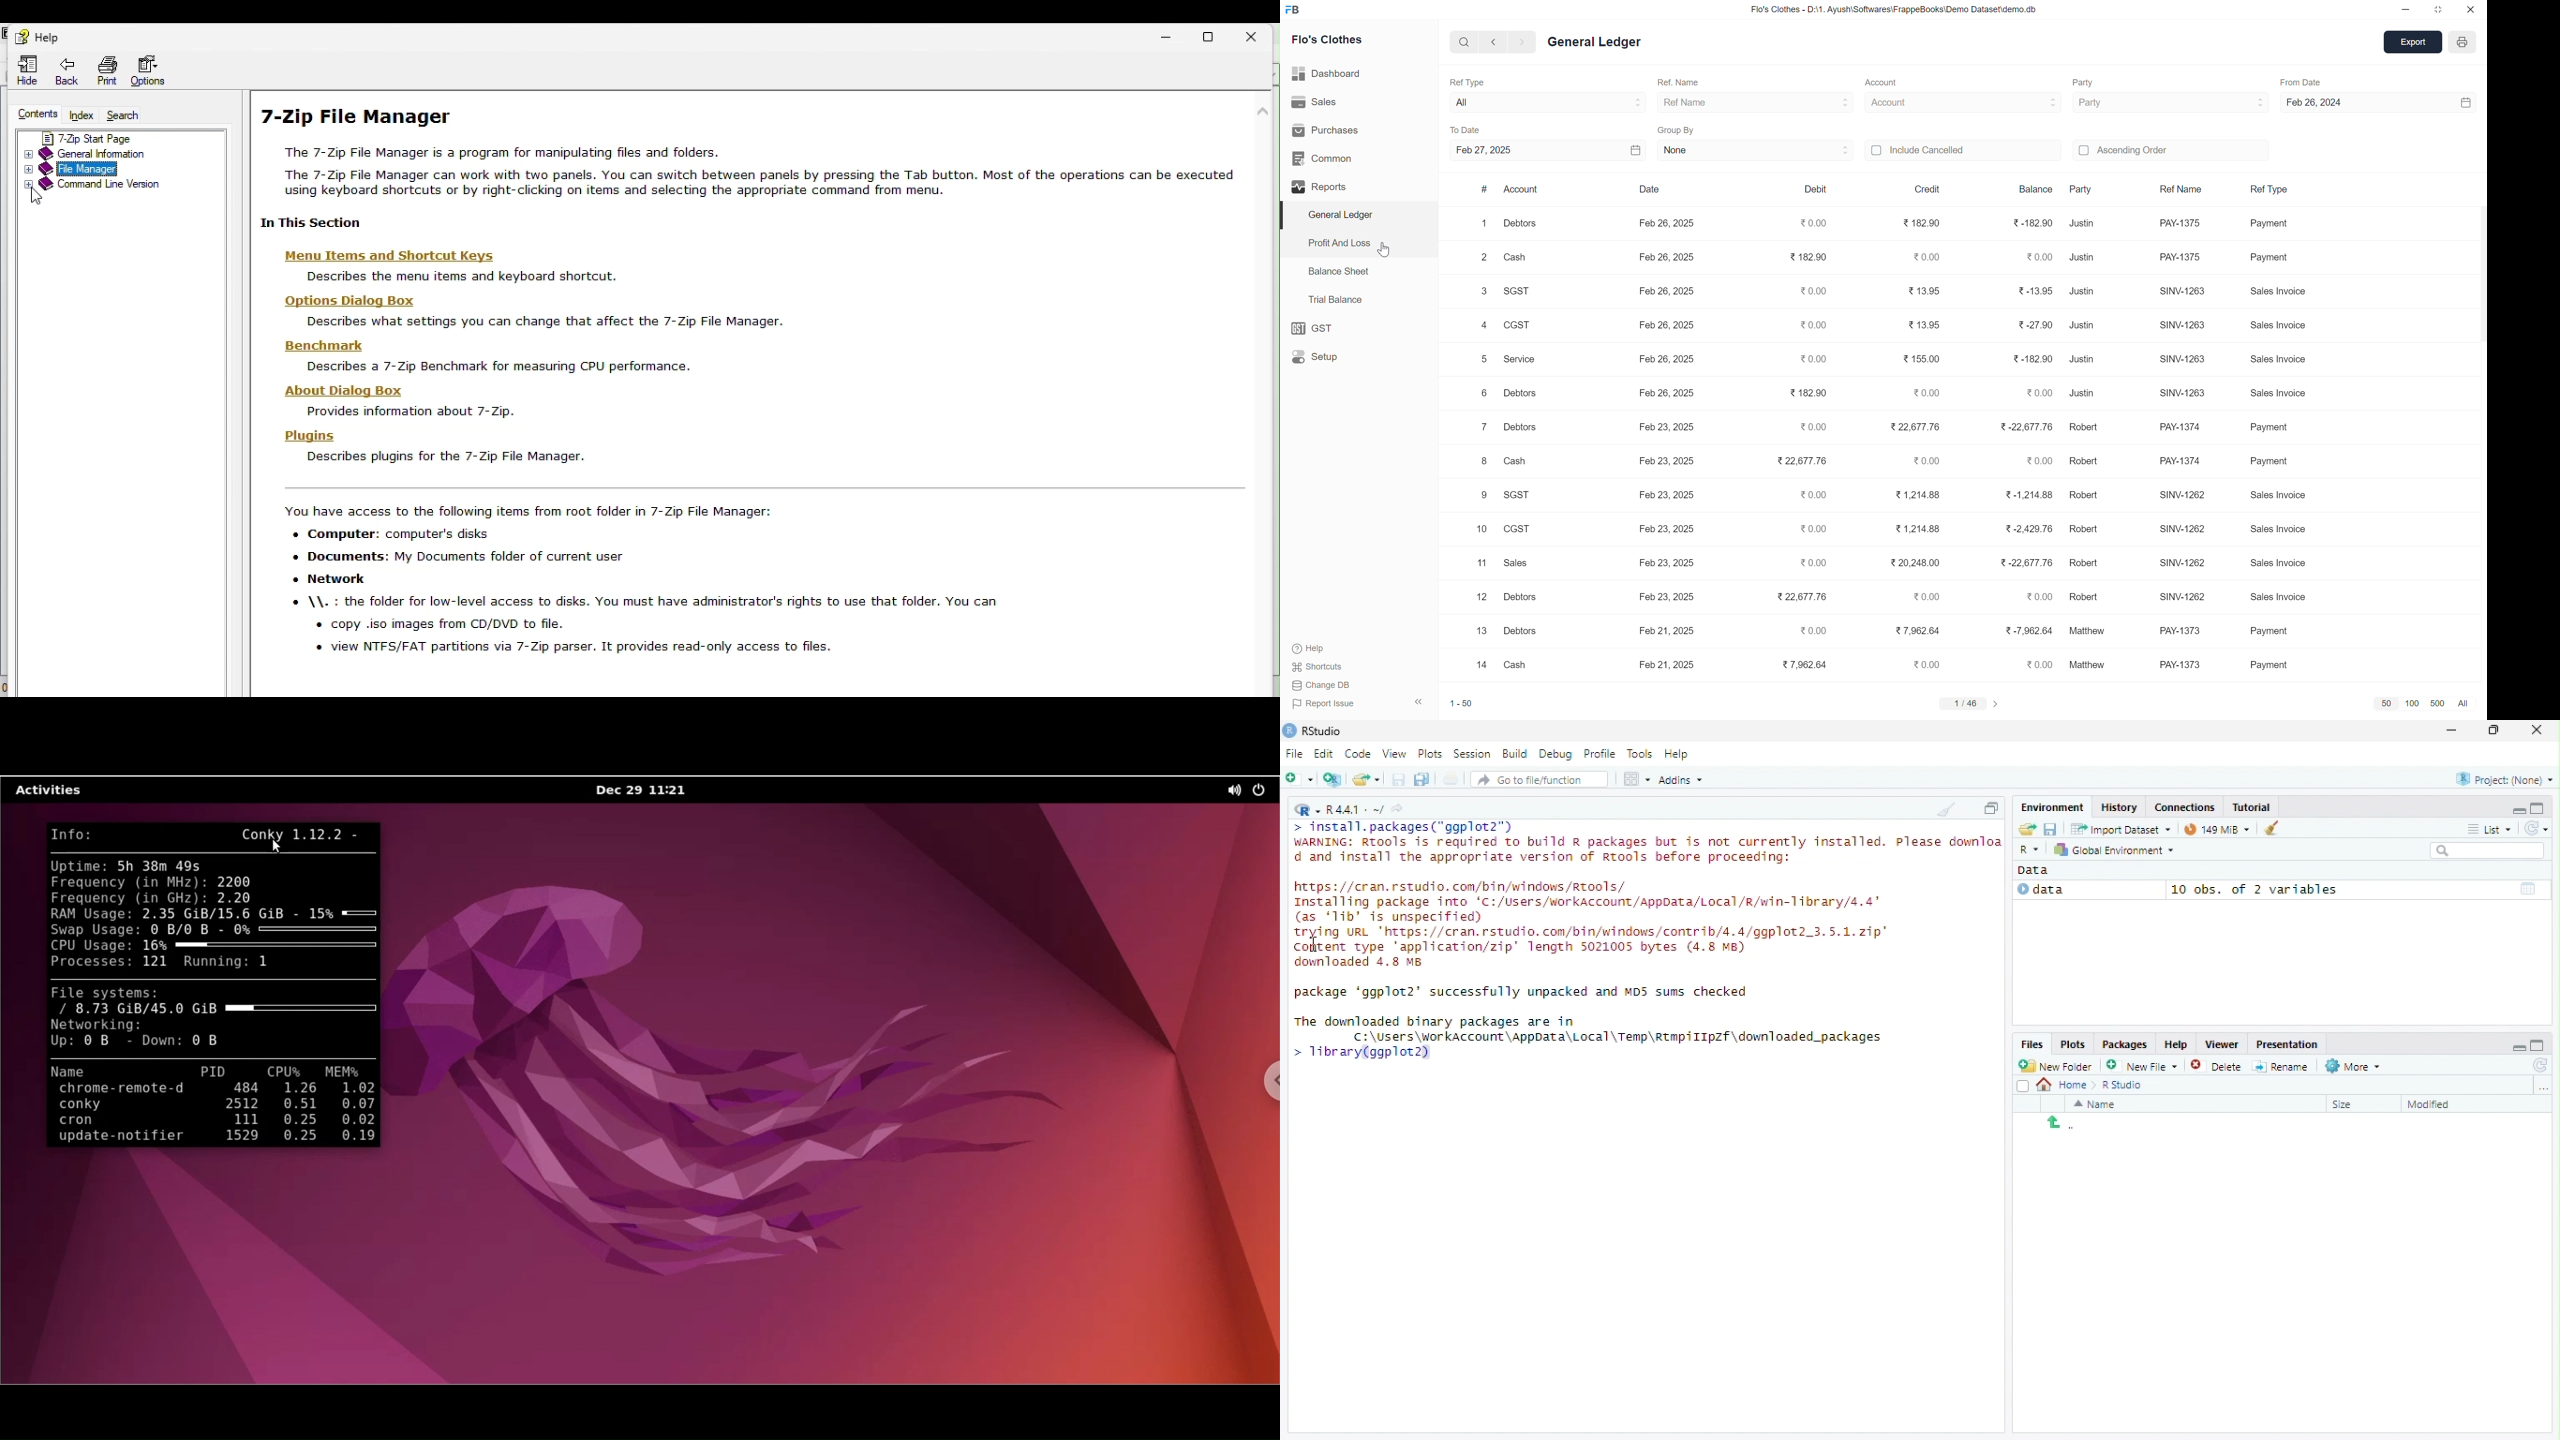 Image resolution: width=2576 pixels, height=1456 pixels. What do you see at coordinates (1326, 188) in the screenshot?
I see `Reports` at bounding box center [1326, 188].